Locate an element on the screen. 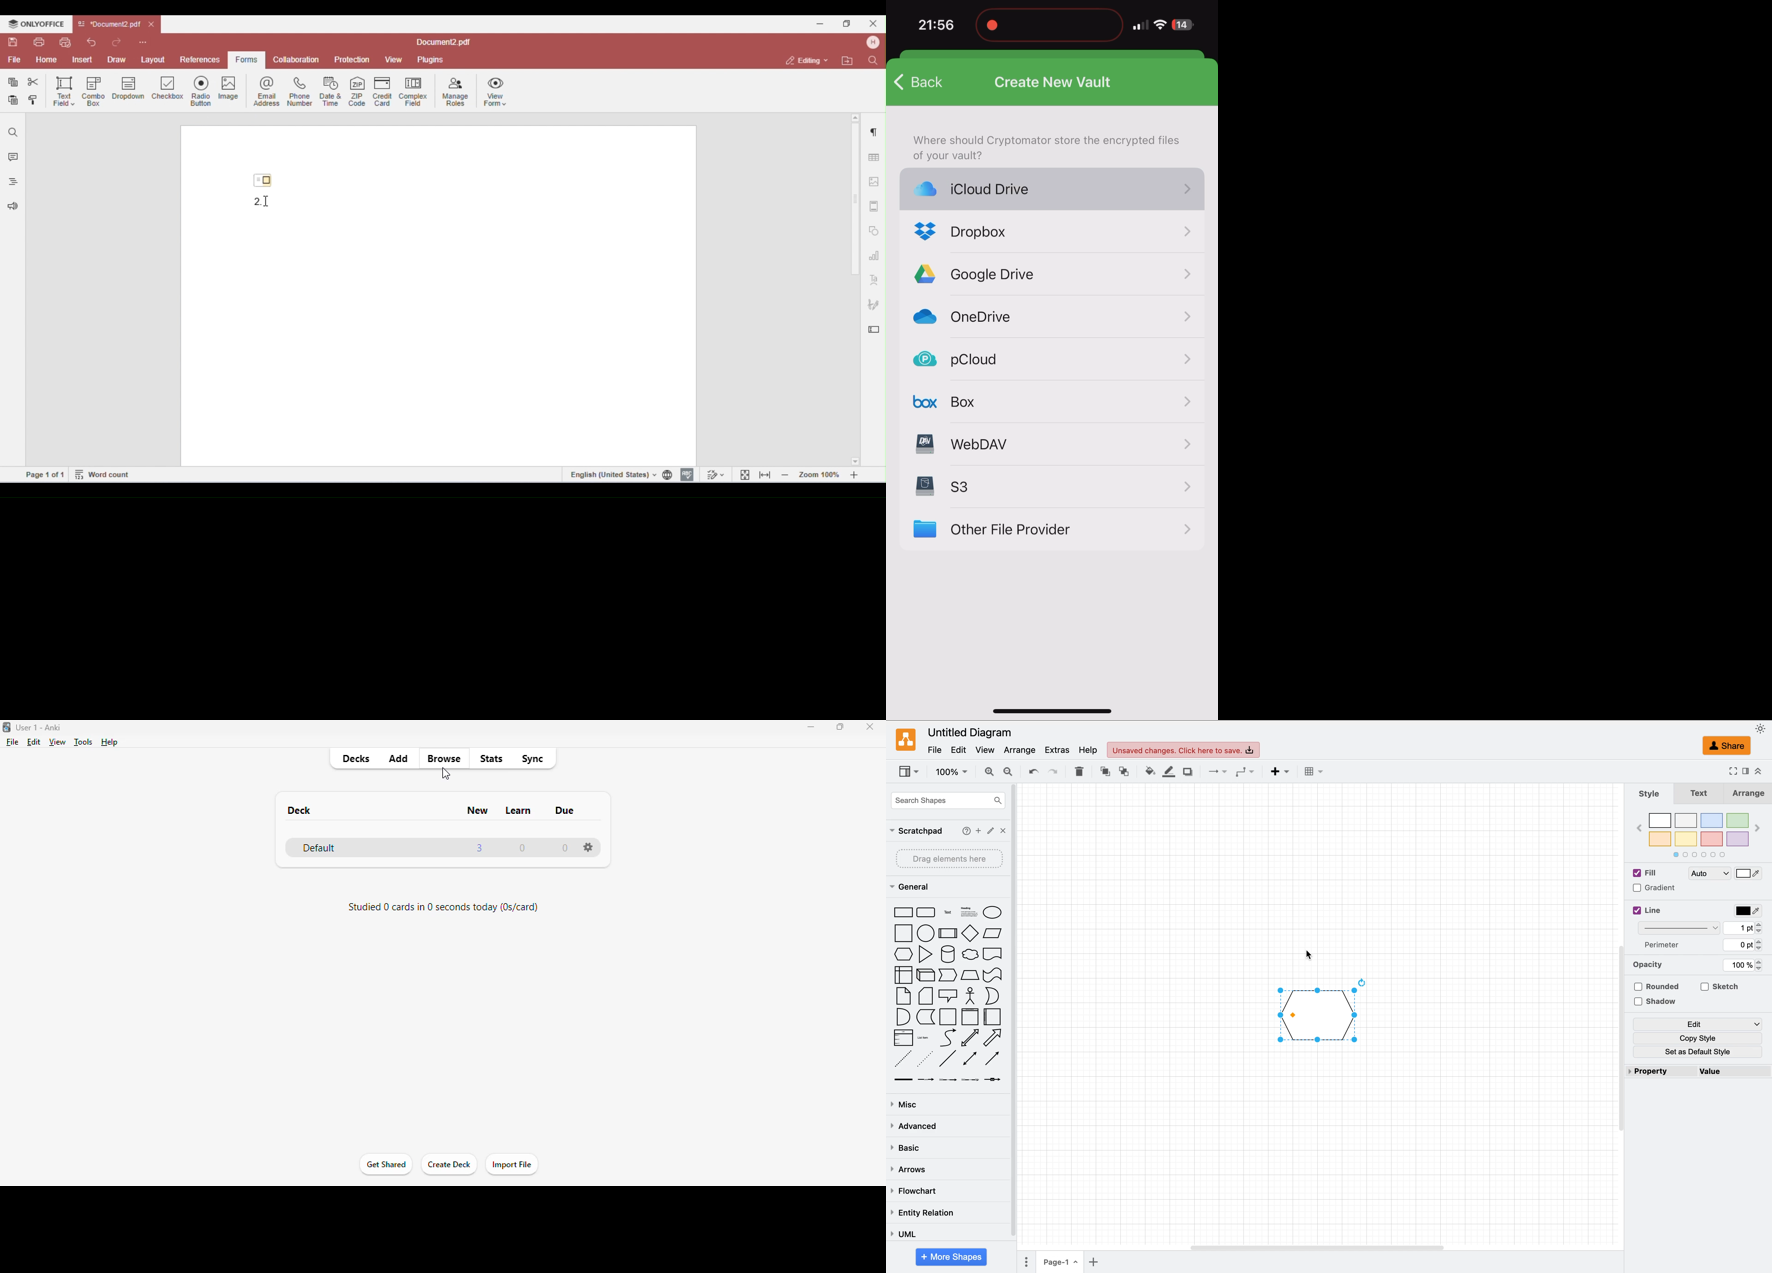  directional arrow is located at coordinates (992, 1038).